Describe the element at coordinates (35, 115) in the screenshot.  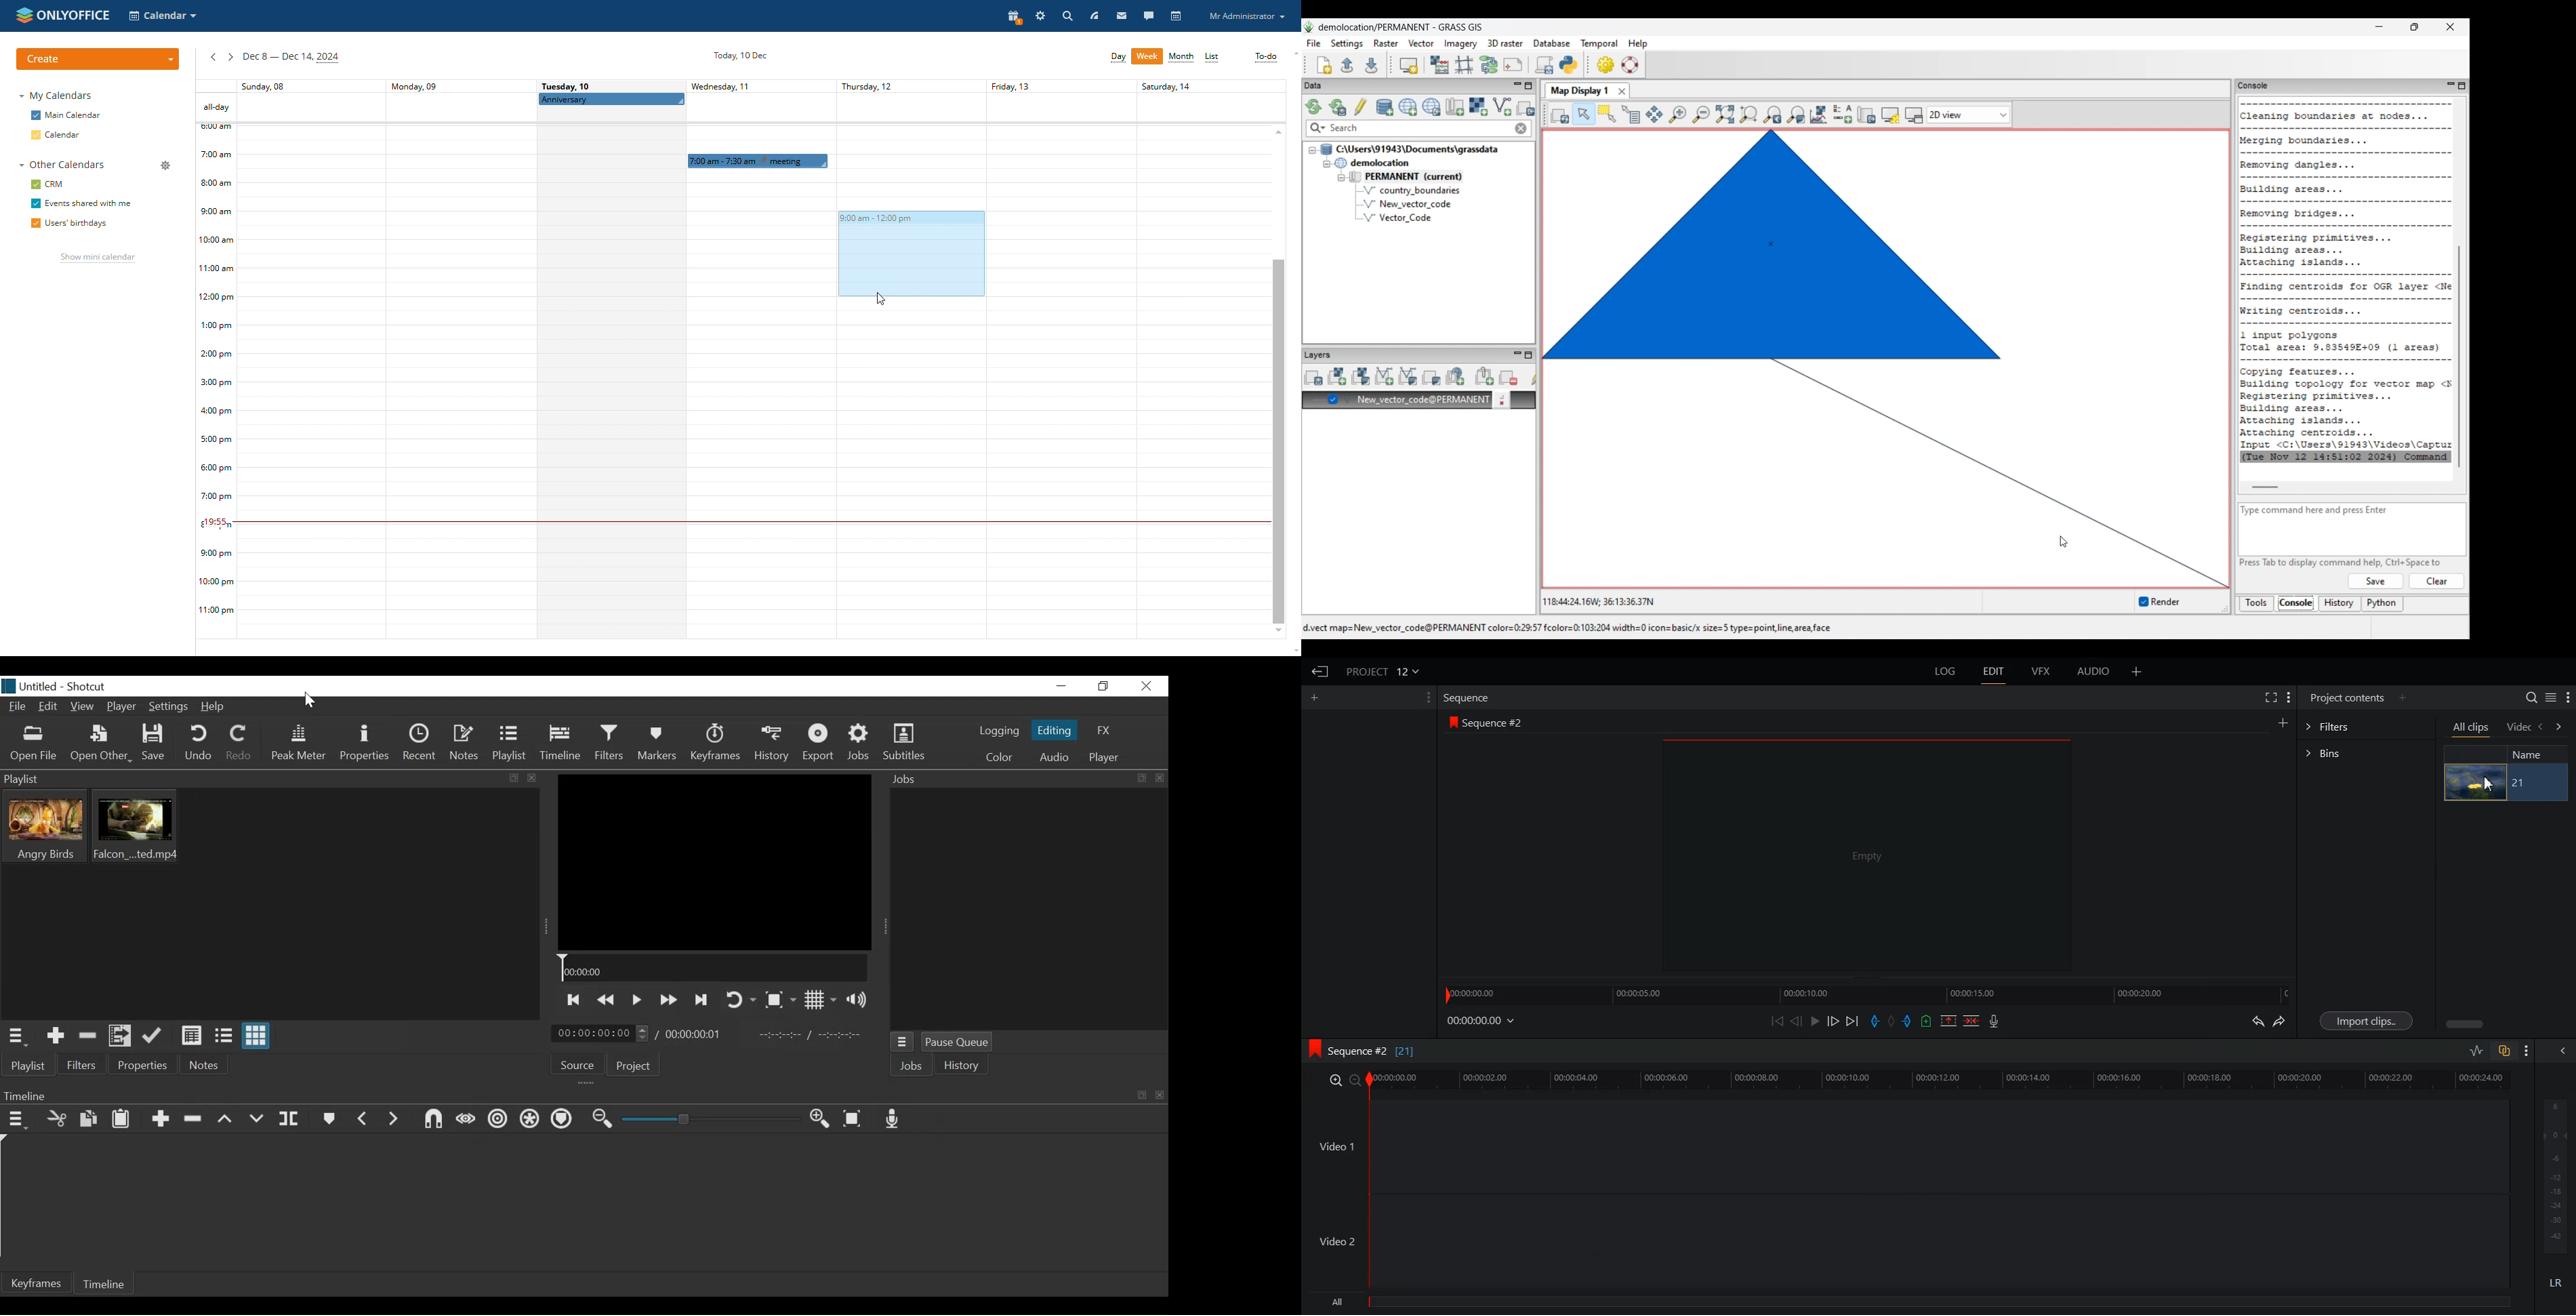
I see `checkbox` at that location.